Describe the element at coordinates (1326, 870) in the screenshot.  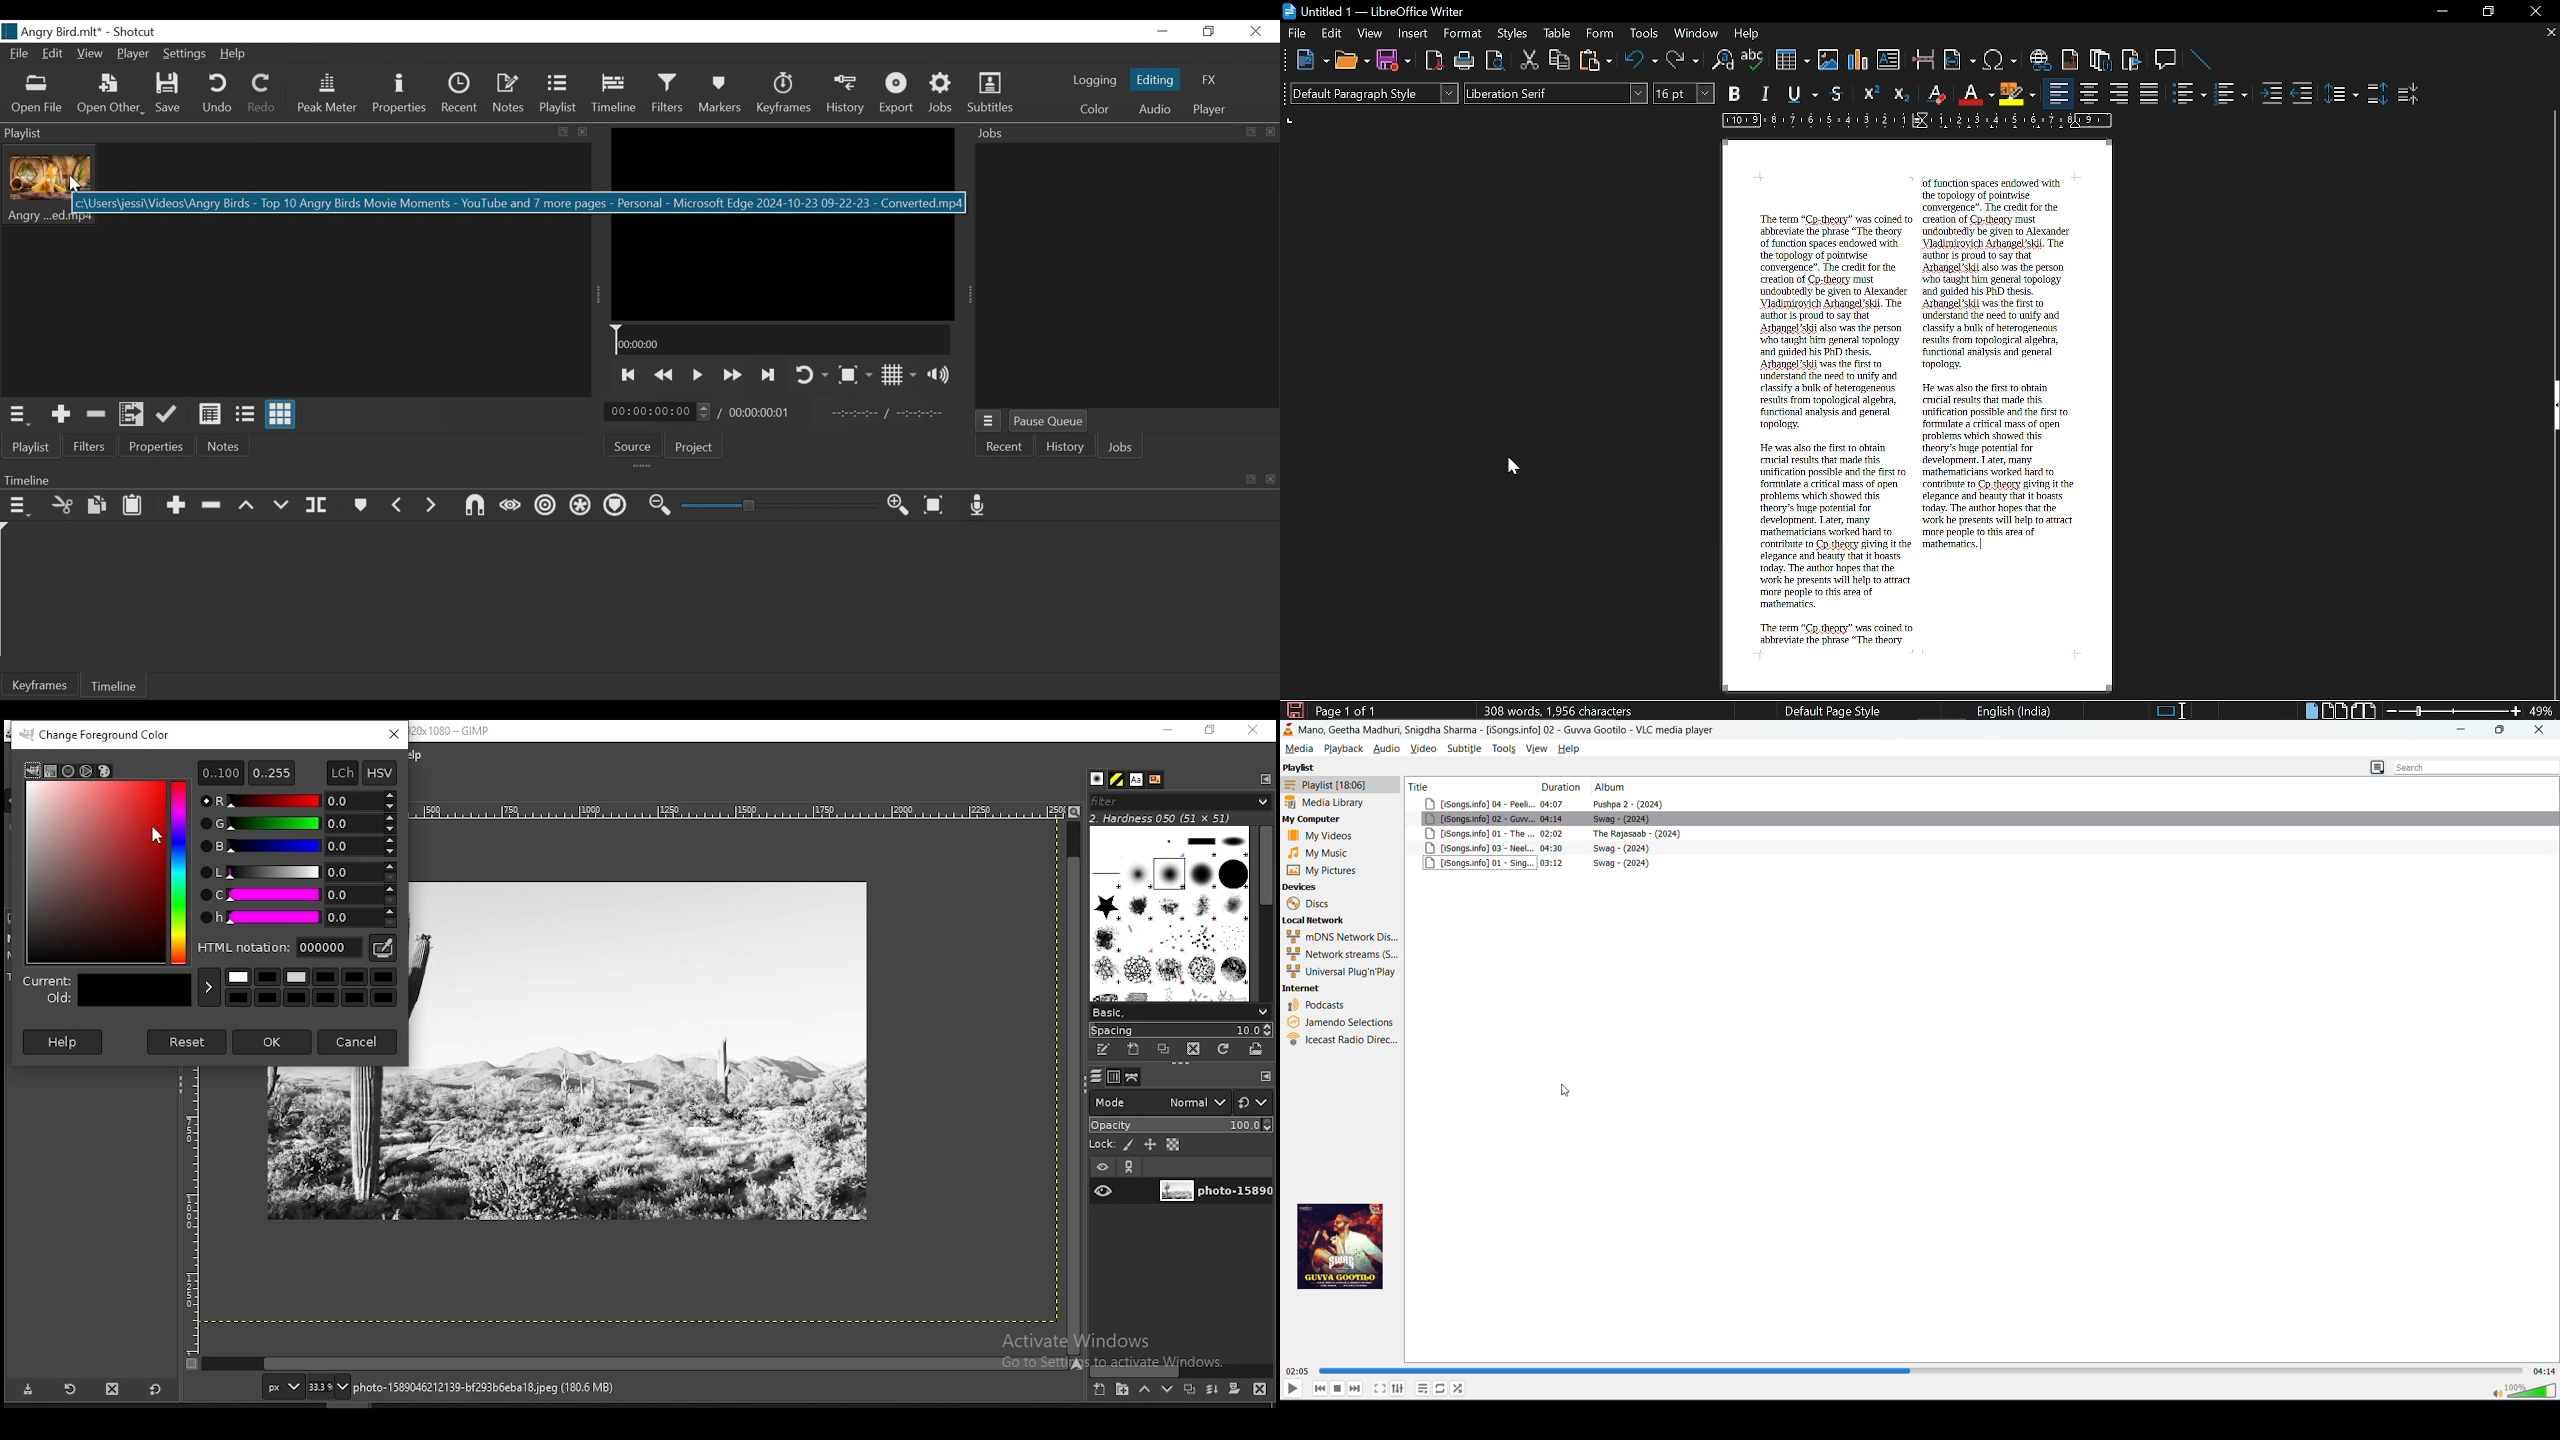
I see `pictures` at that location.